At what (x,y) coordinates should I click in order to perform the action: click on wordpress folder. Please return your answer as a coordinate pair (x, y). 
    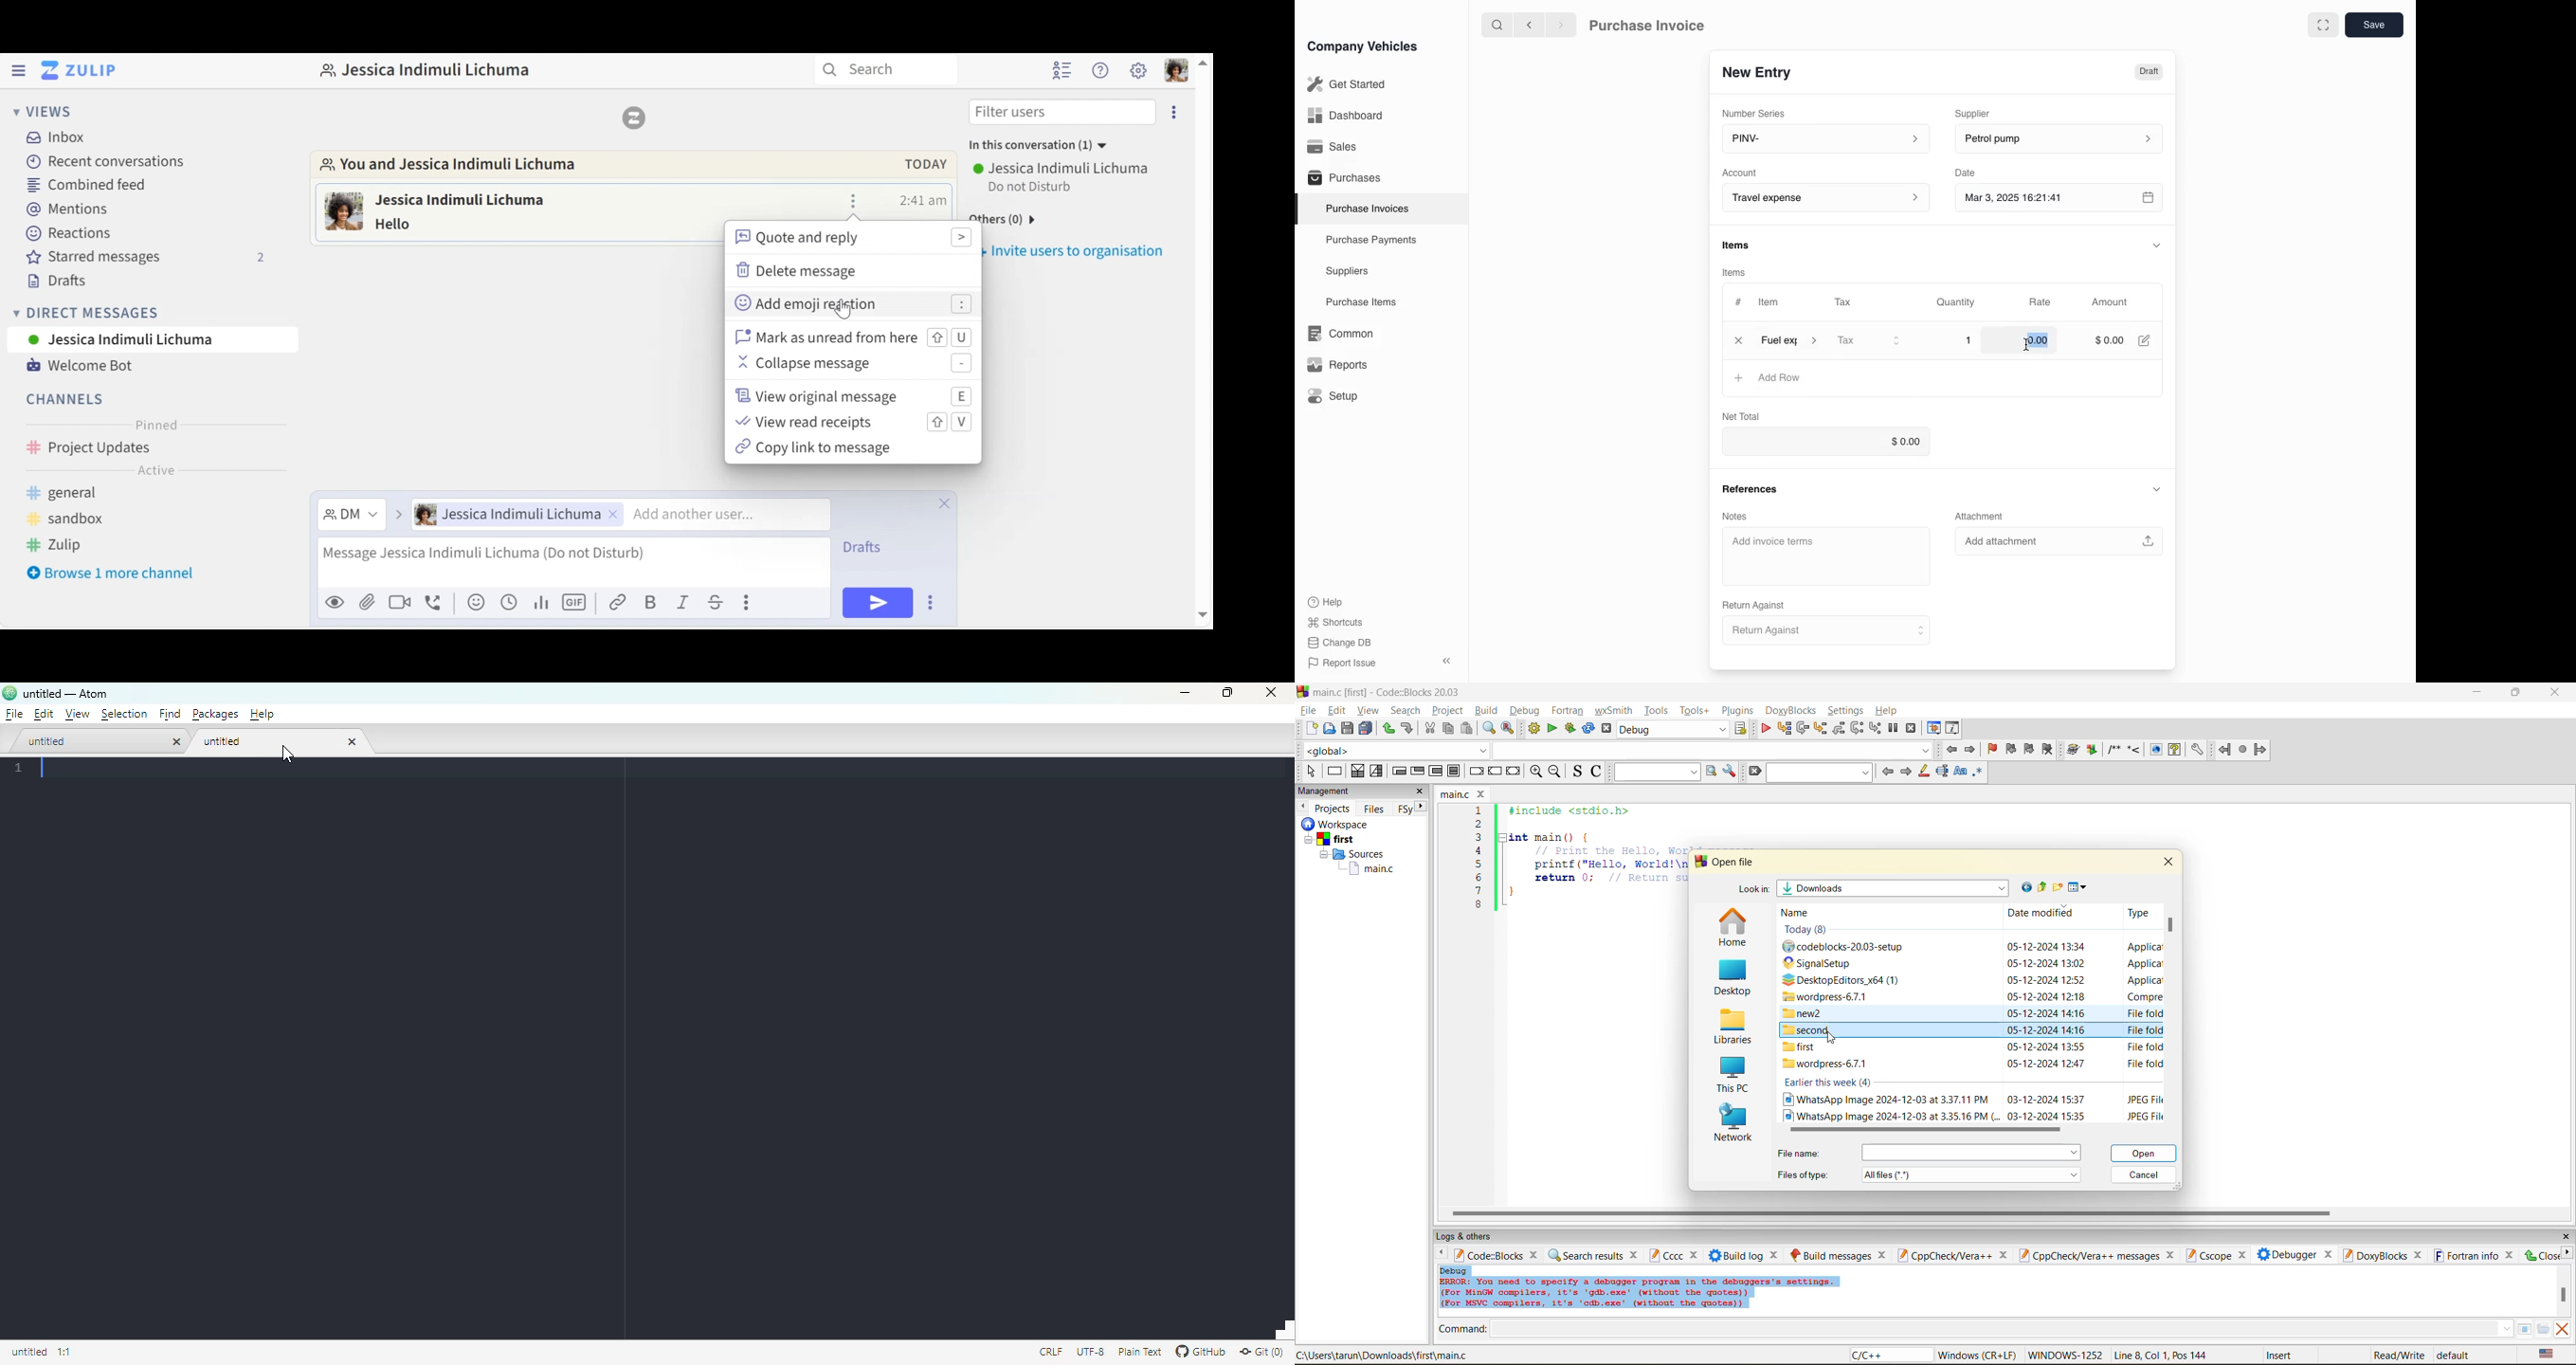
    Looking at the image, I should click on (1831, 996).